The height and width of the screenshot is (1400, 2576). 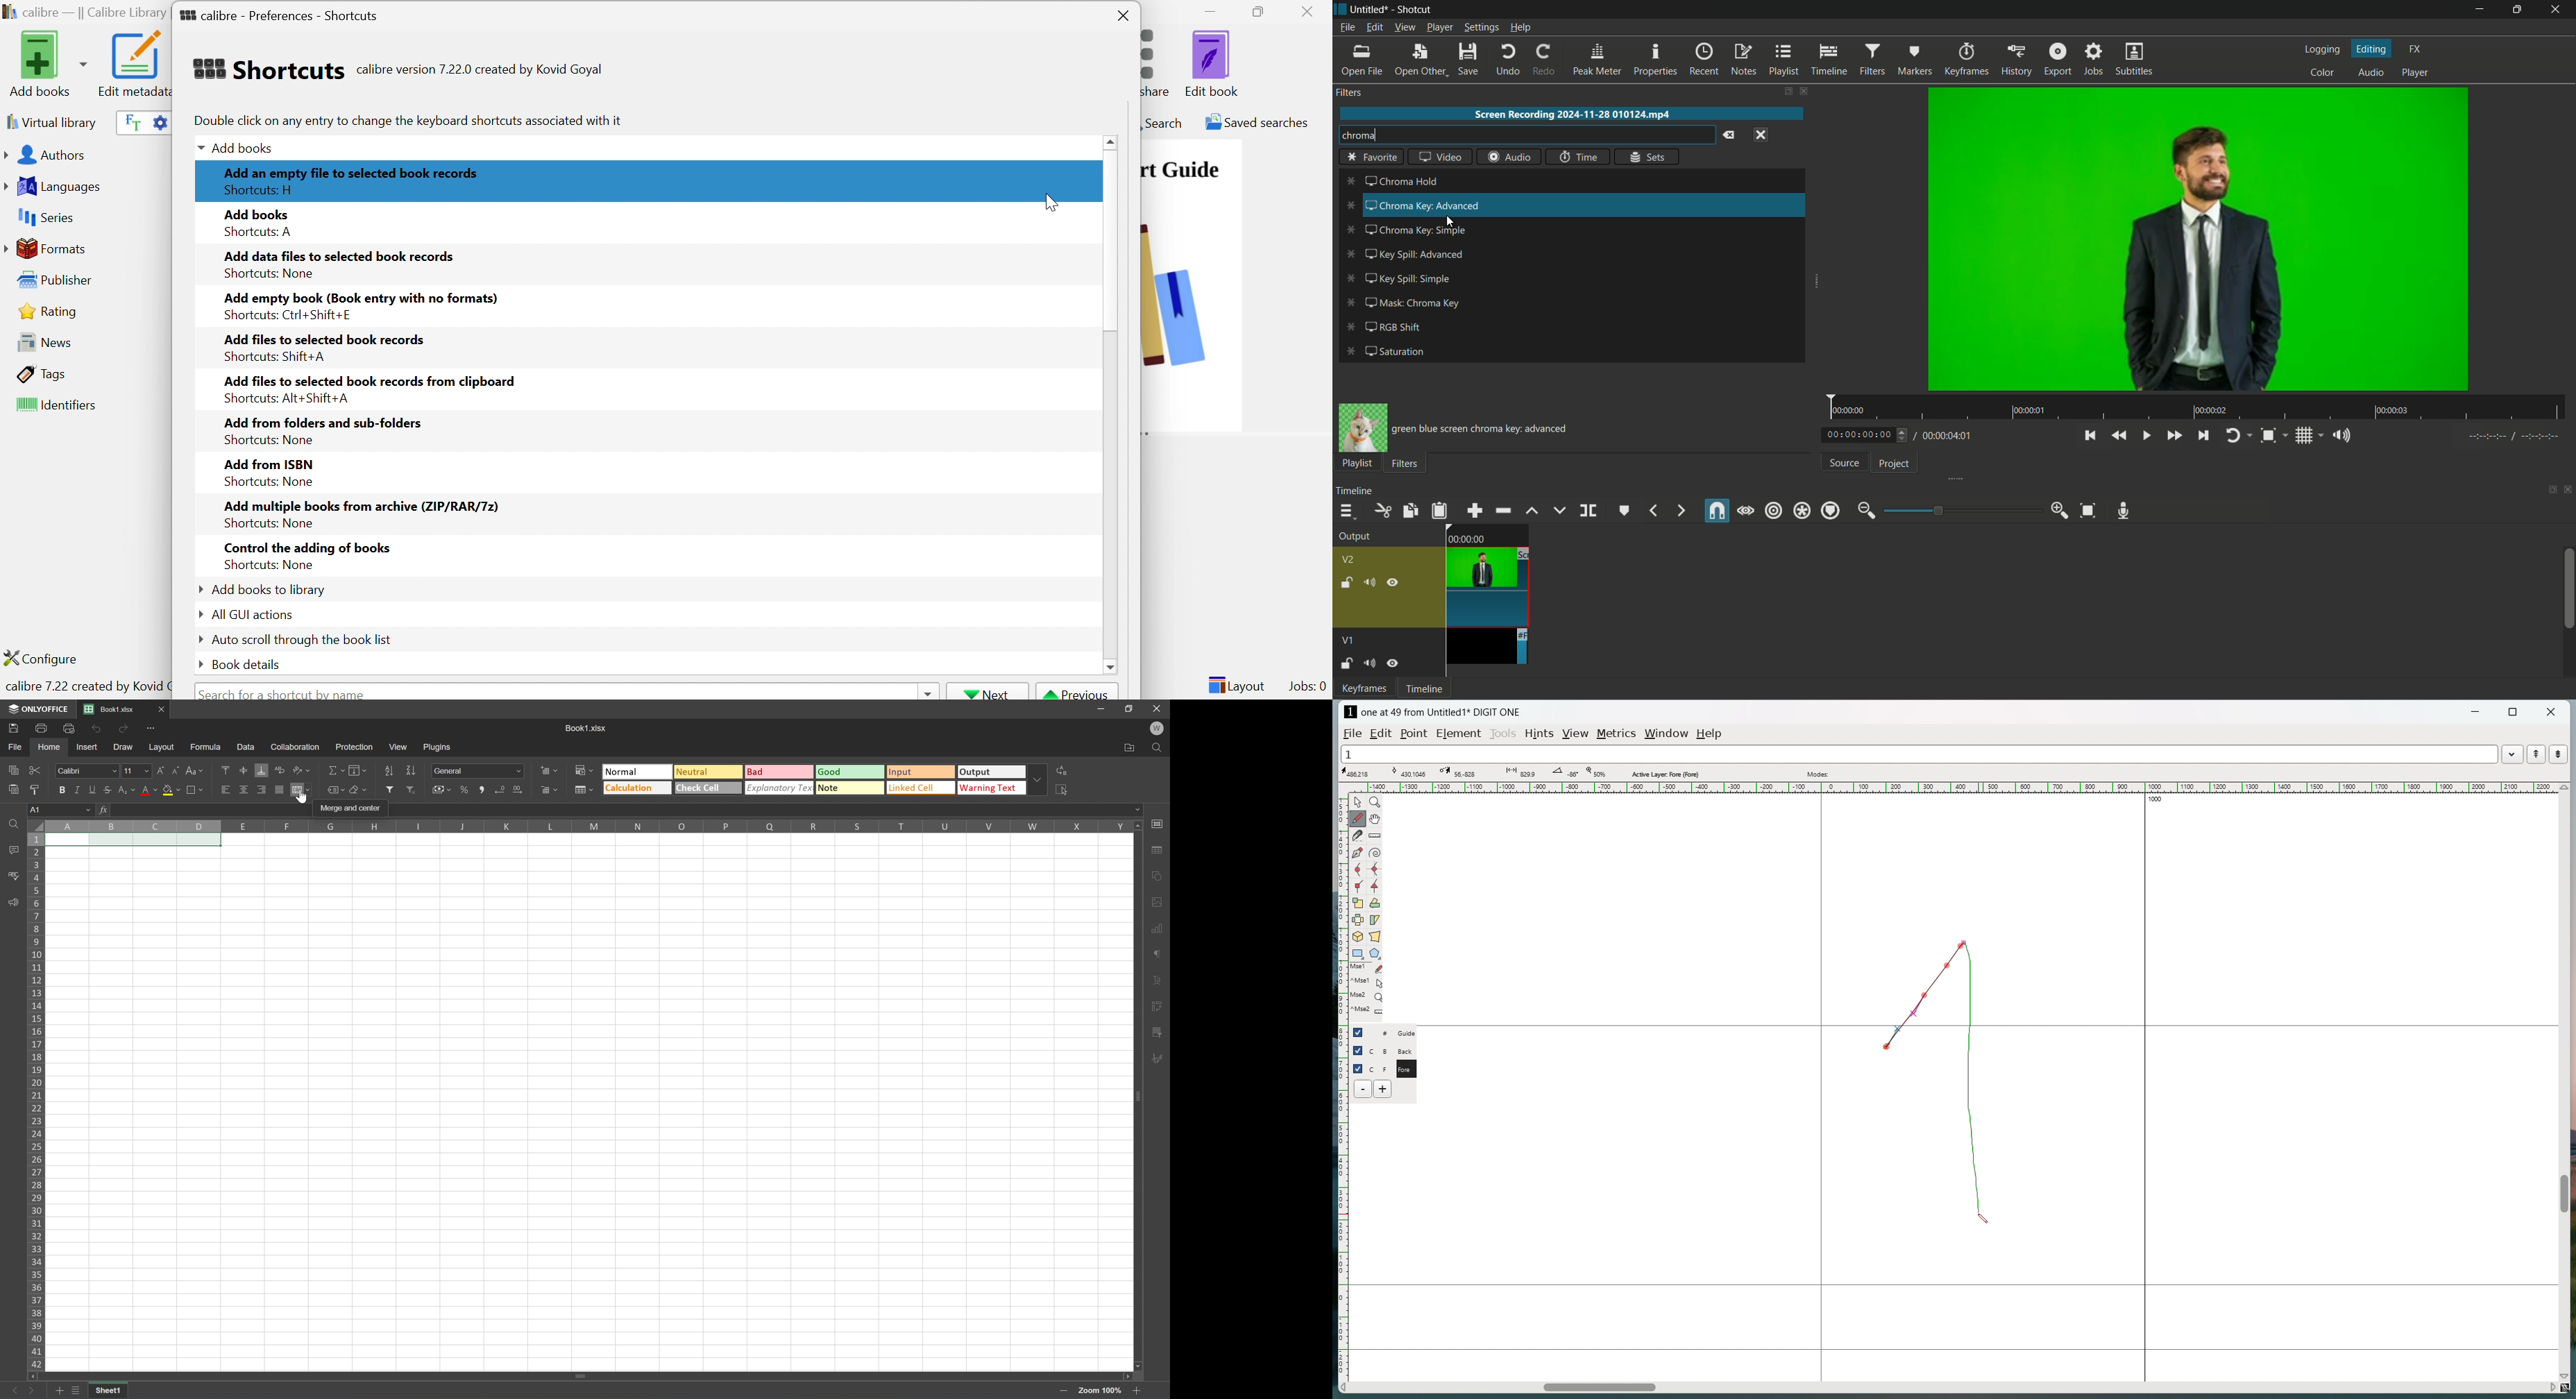 What do you see at coordinates (1393, 582) in the screenshot?
I see `hide` at bounding box center [1393, 582].